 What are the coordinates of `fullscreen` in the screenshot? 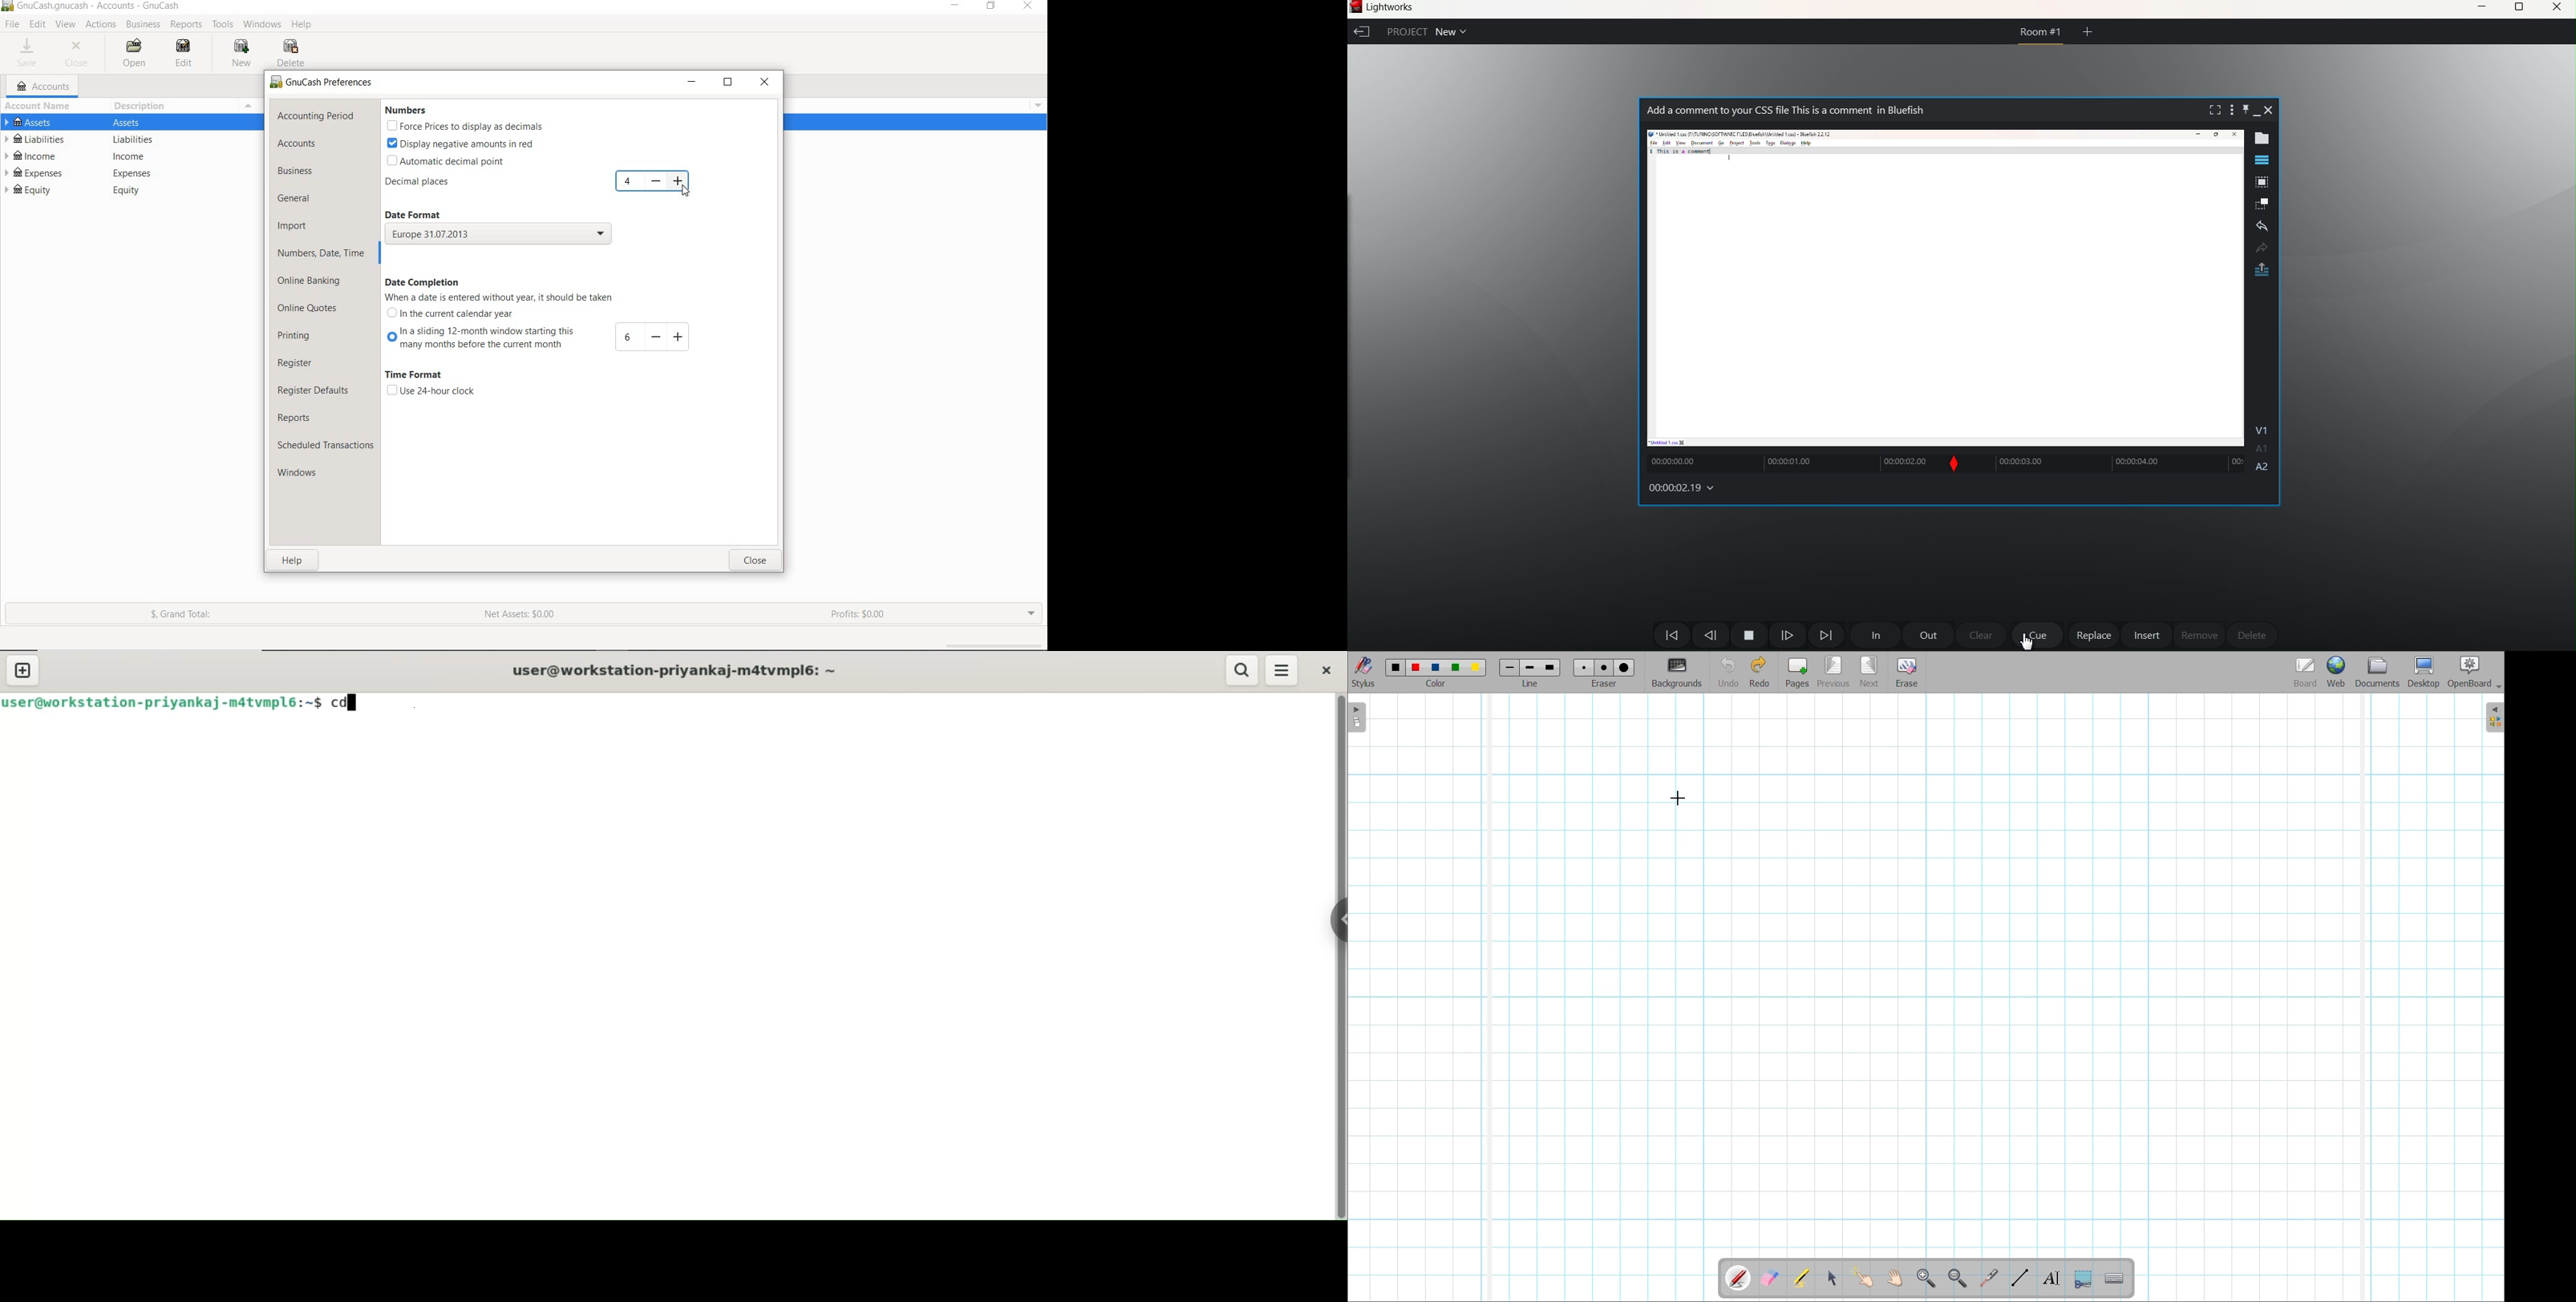 It's located at (2212, 110).